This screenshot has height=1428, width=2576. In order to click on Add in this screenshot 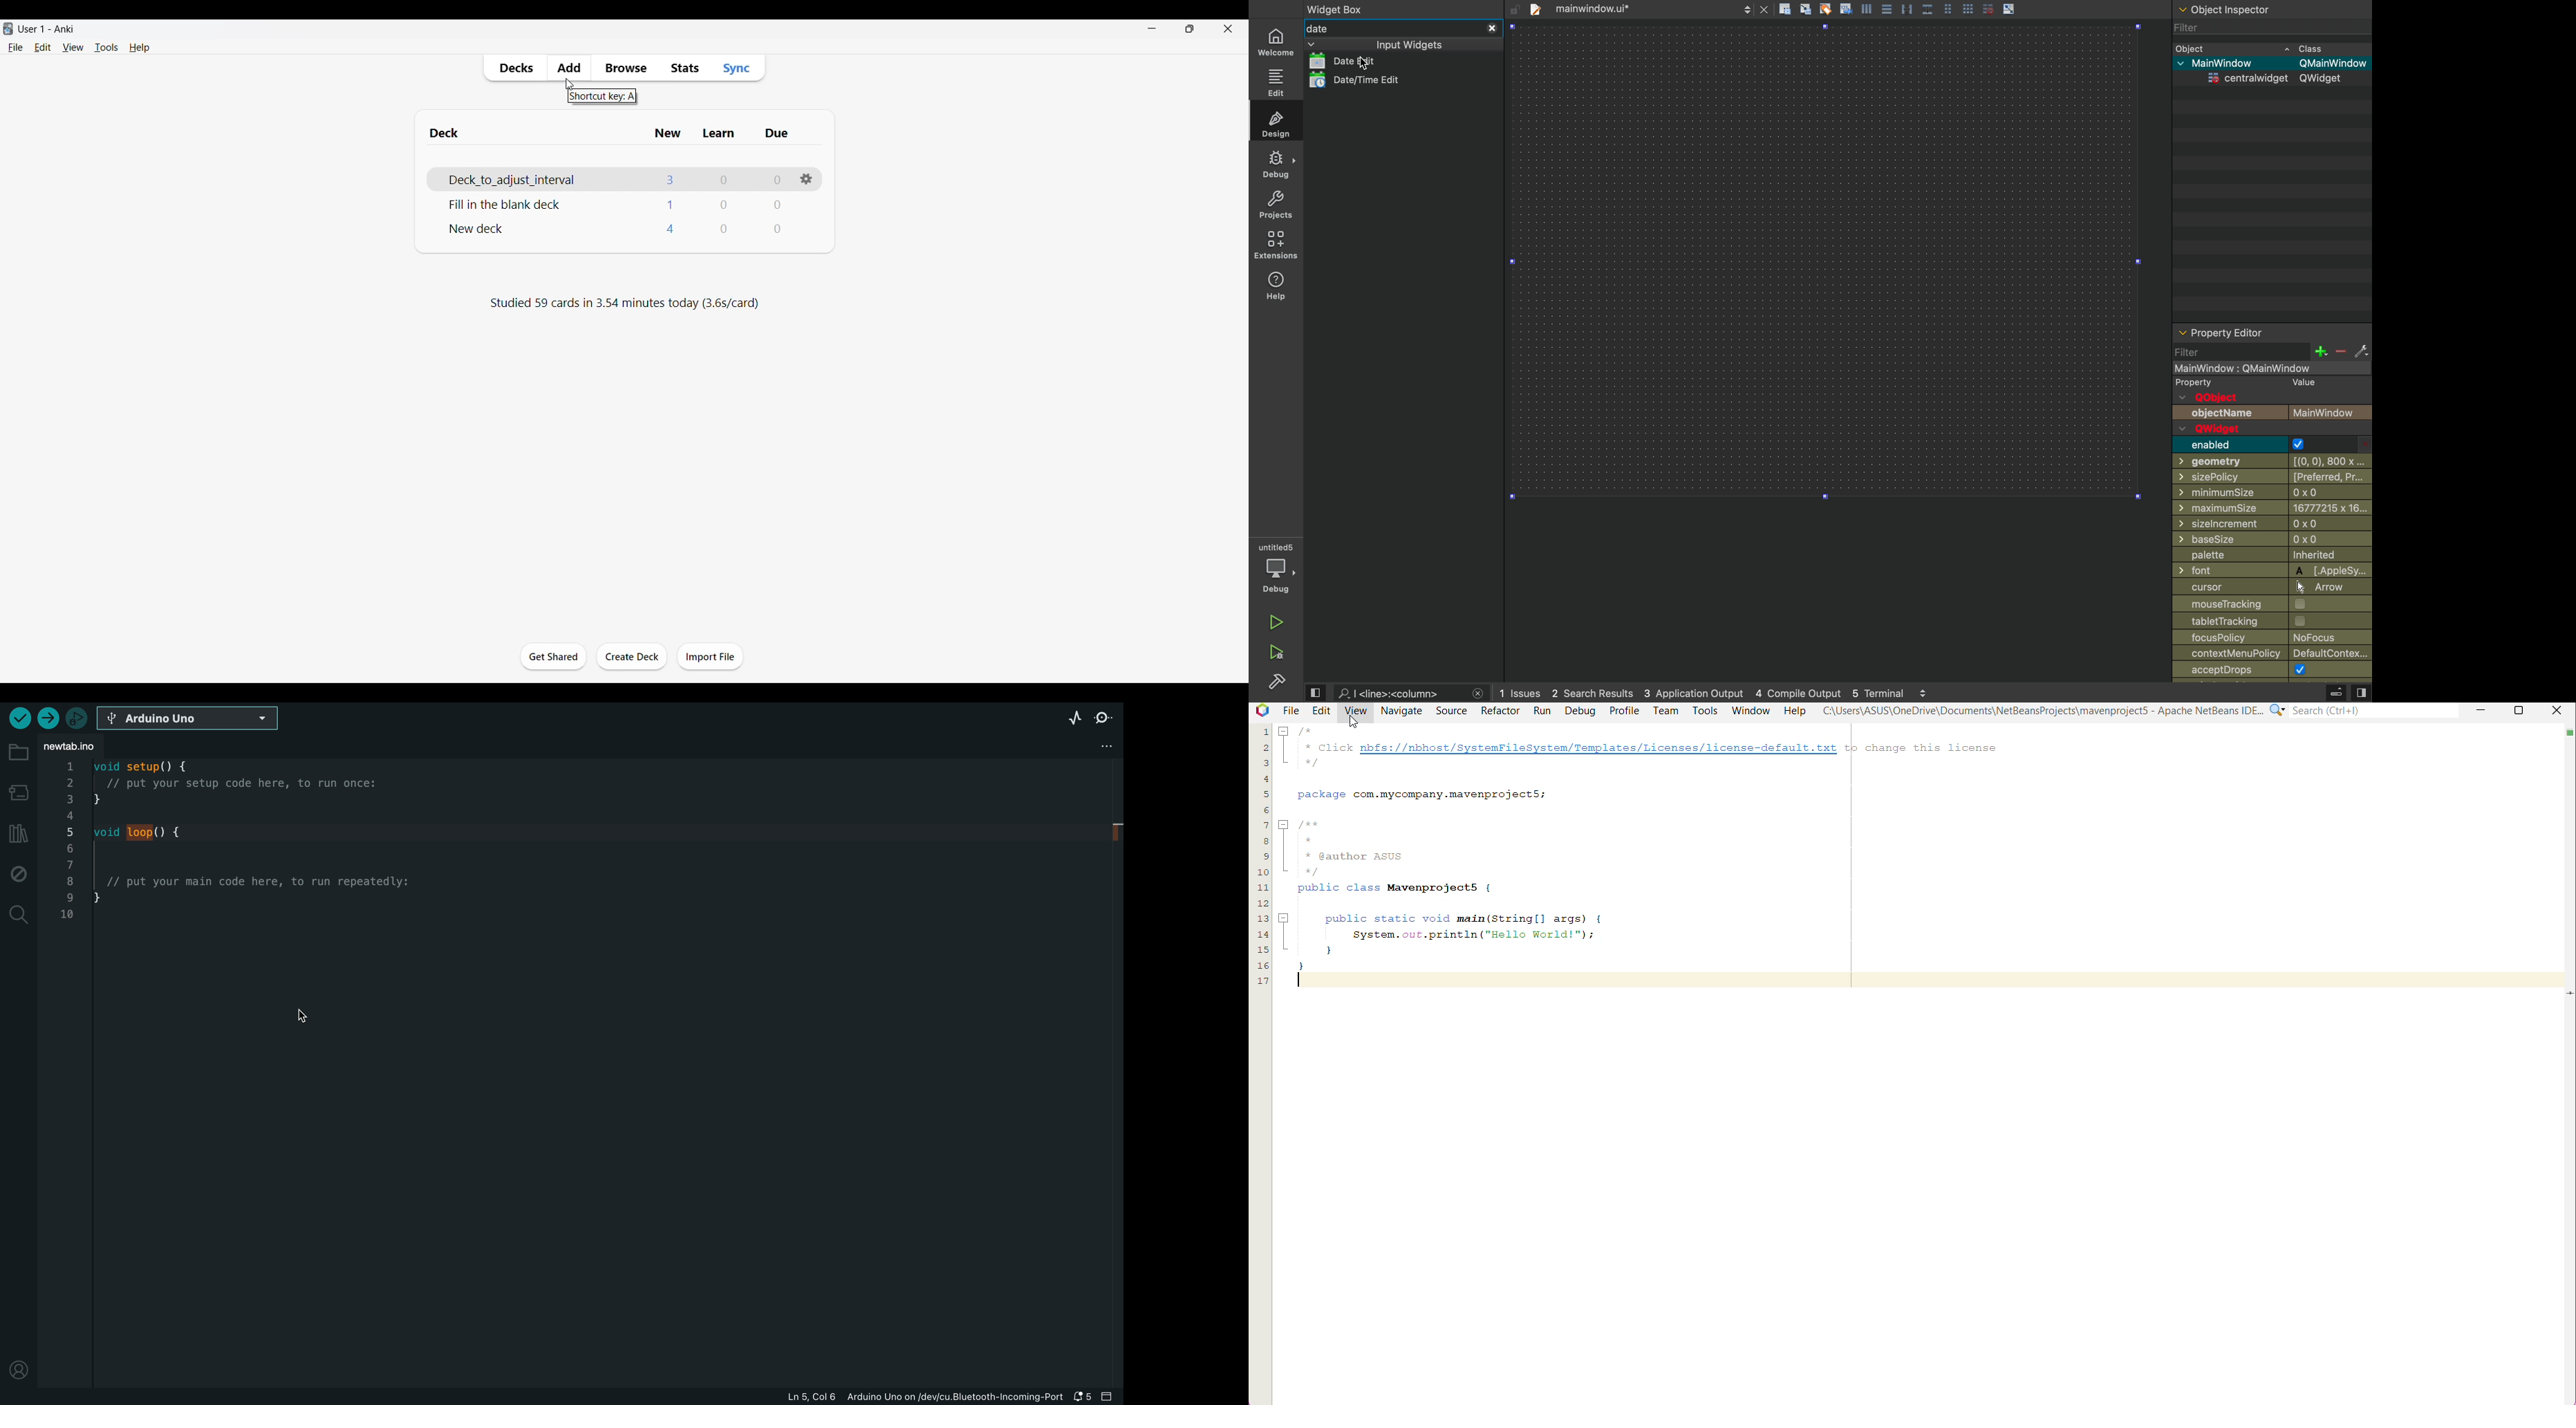, I will do `click(568, 66)`.